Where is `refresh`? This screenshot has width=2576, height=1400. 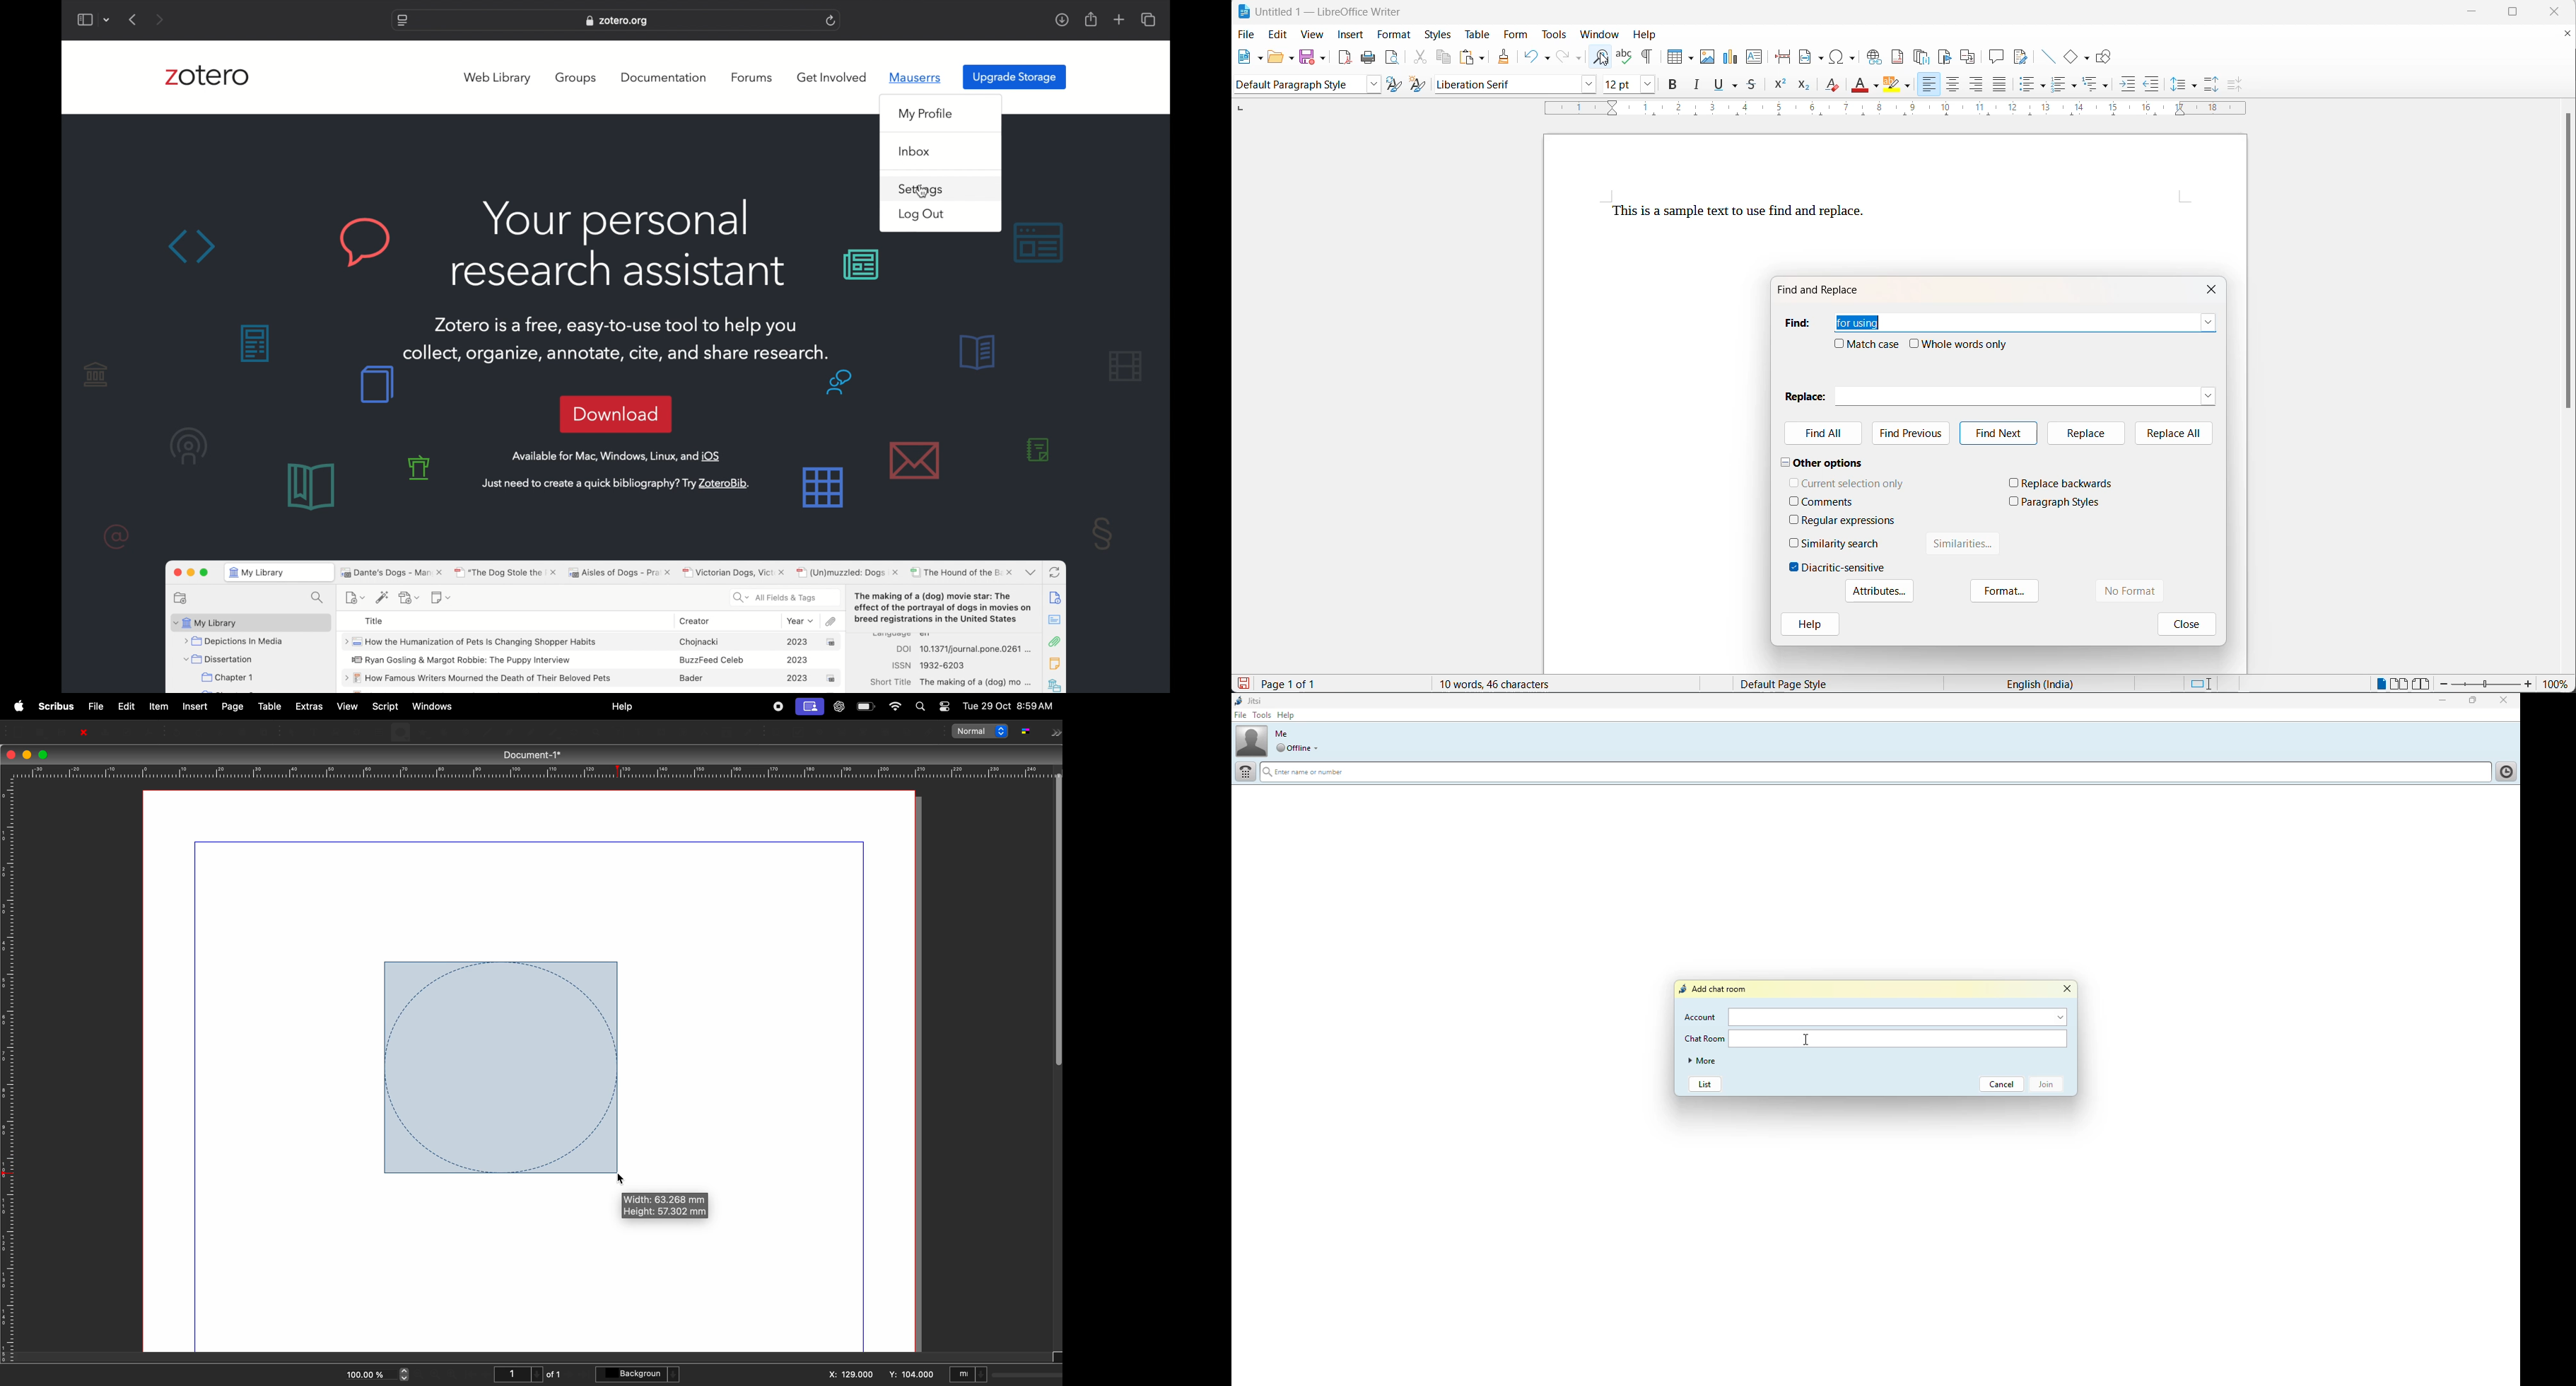
refresh is located at coordinates (831, 21).